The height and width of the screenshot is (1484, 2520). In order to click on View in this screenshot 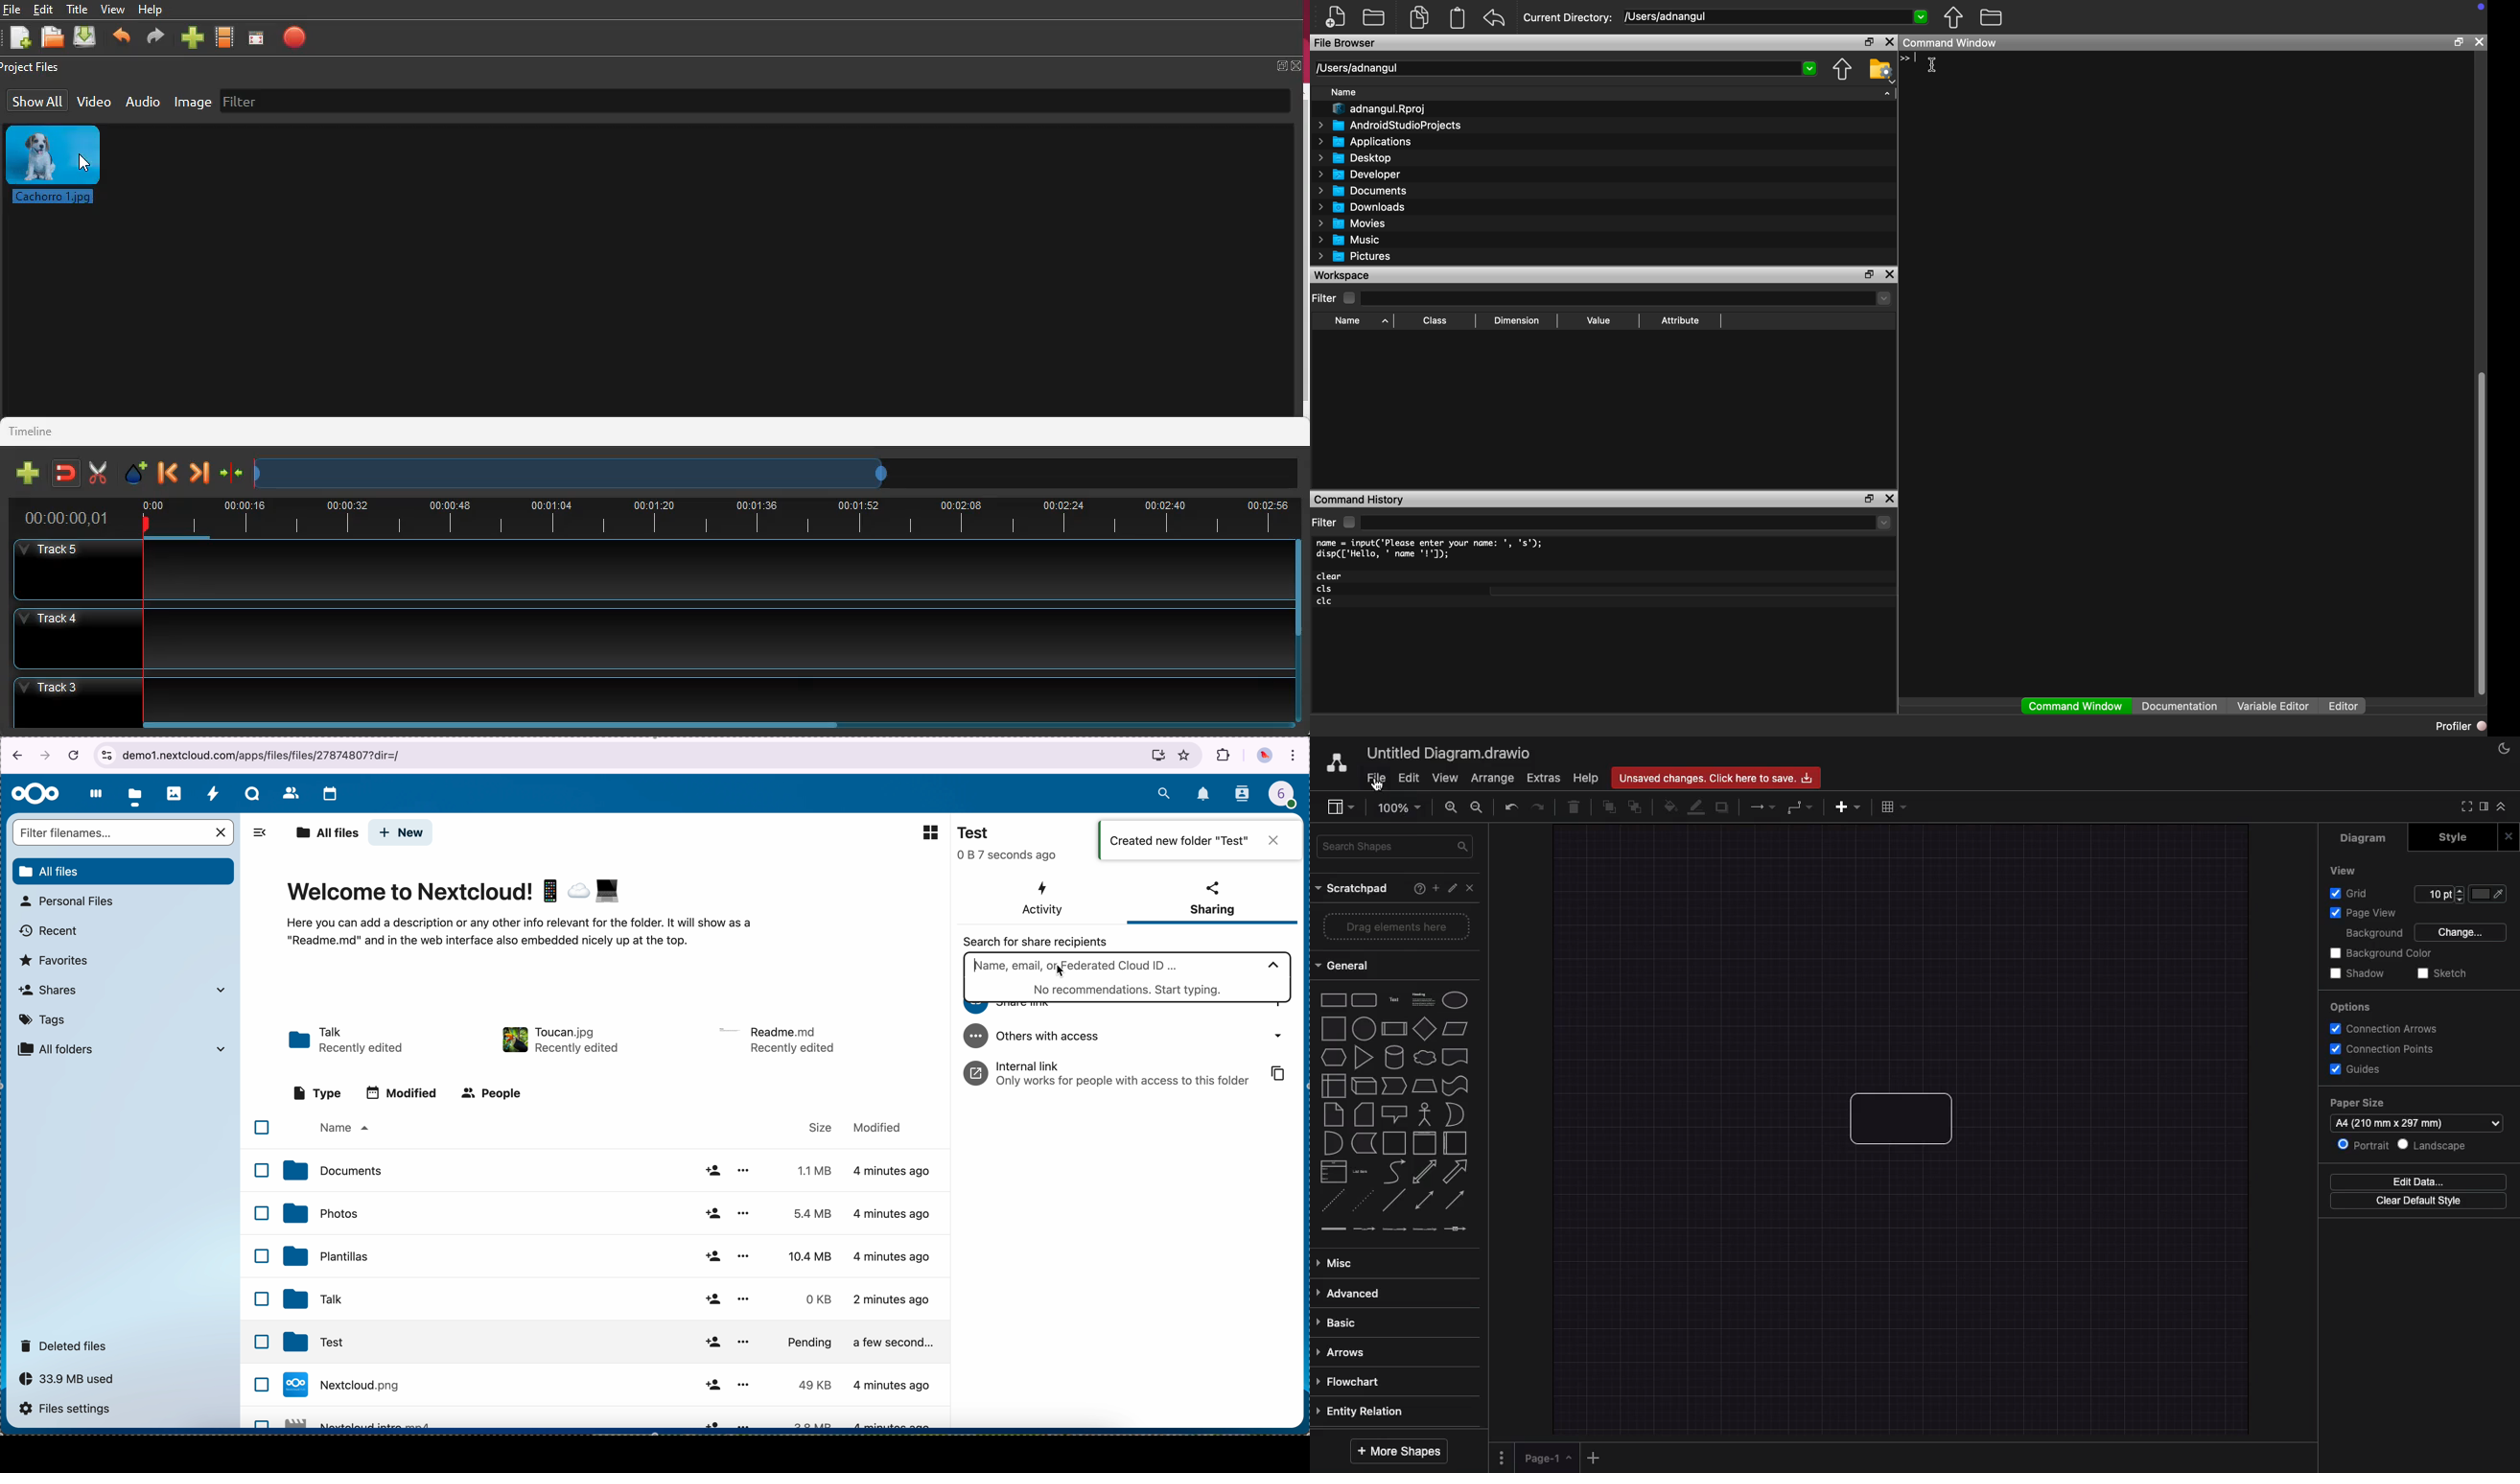, I will do `click(1445, 779)`.